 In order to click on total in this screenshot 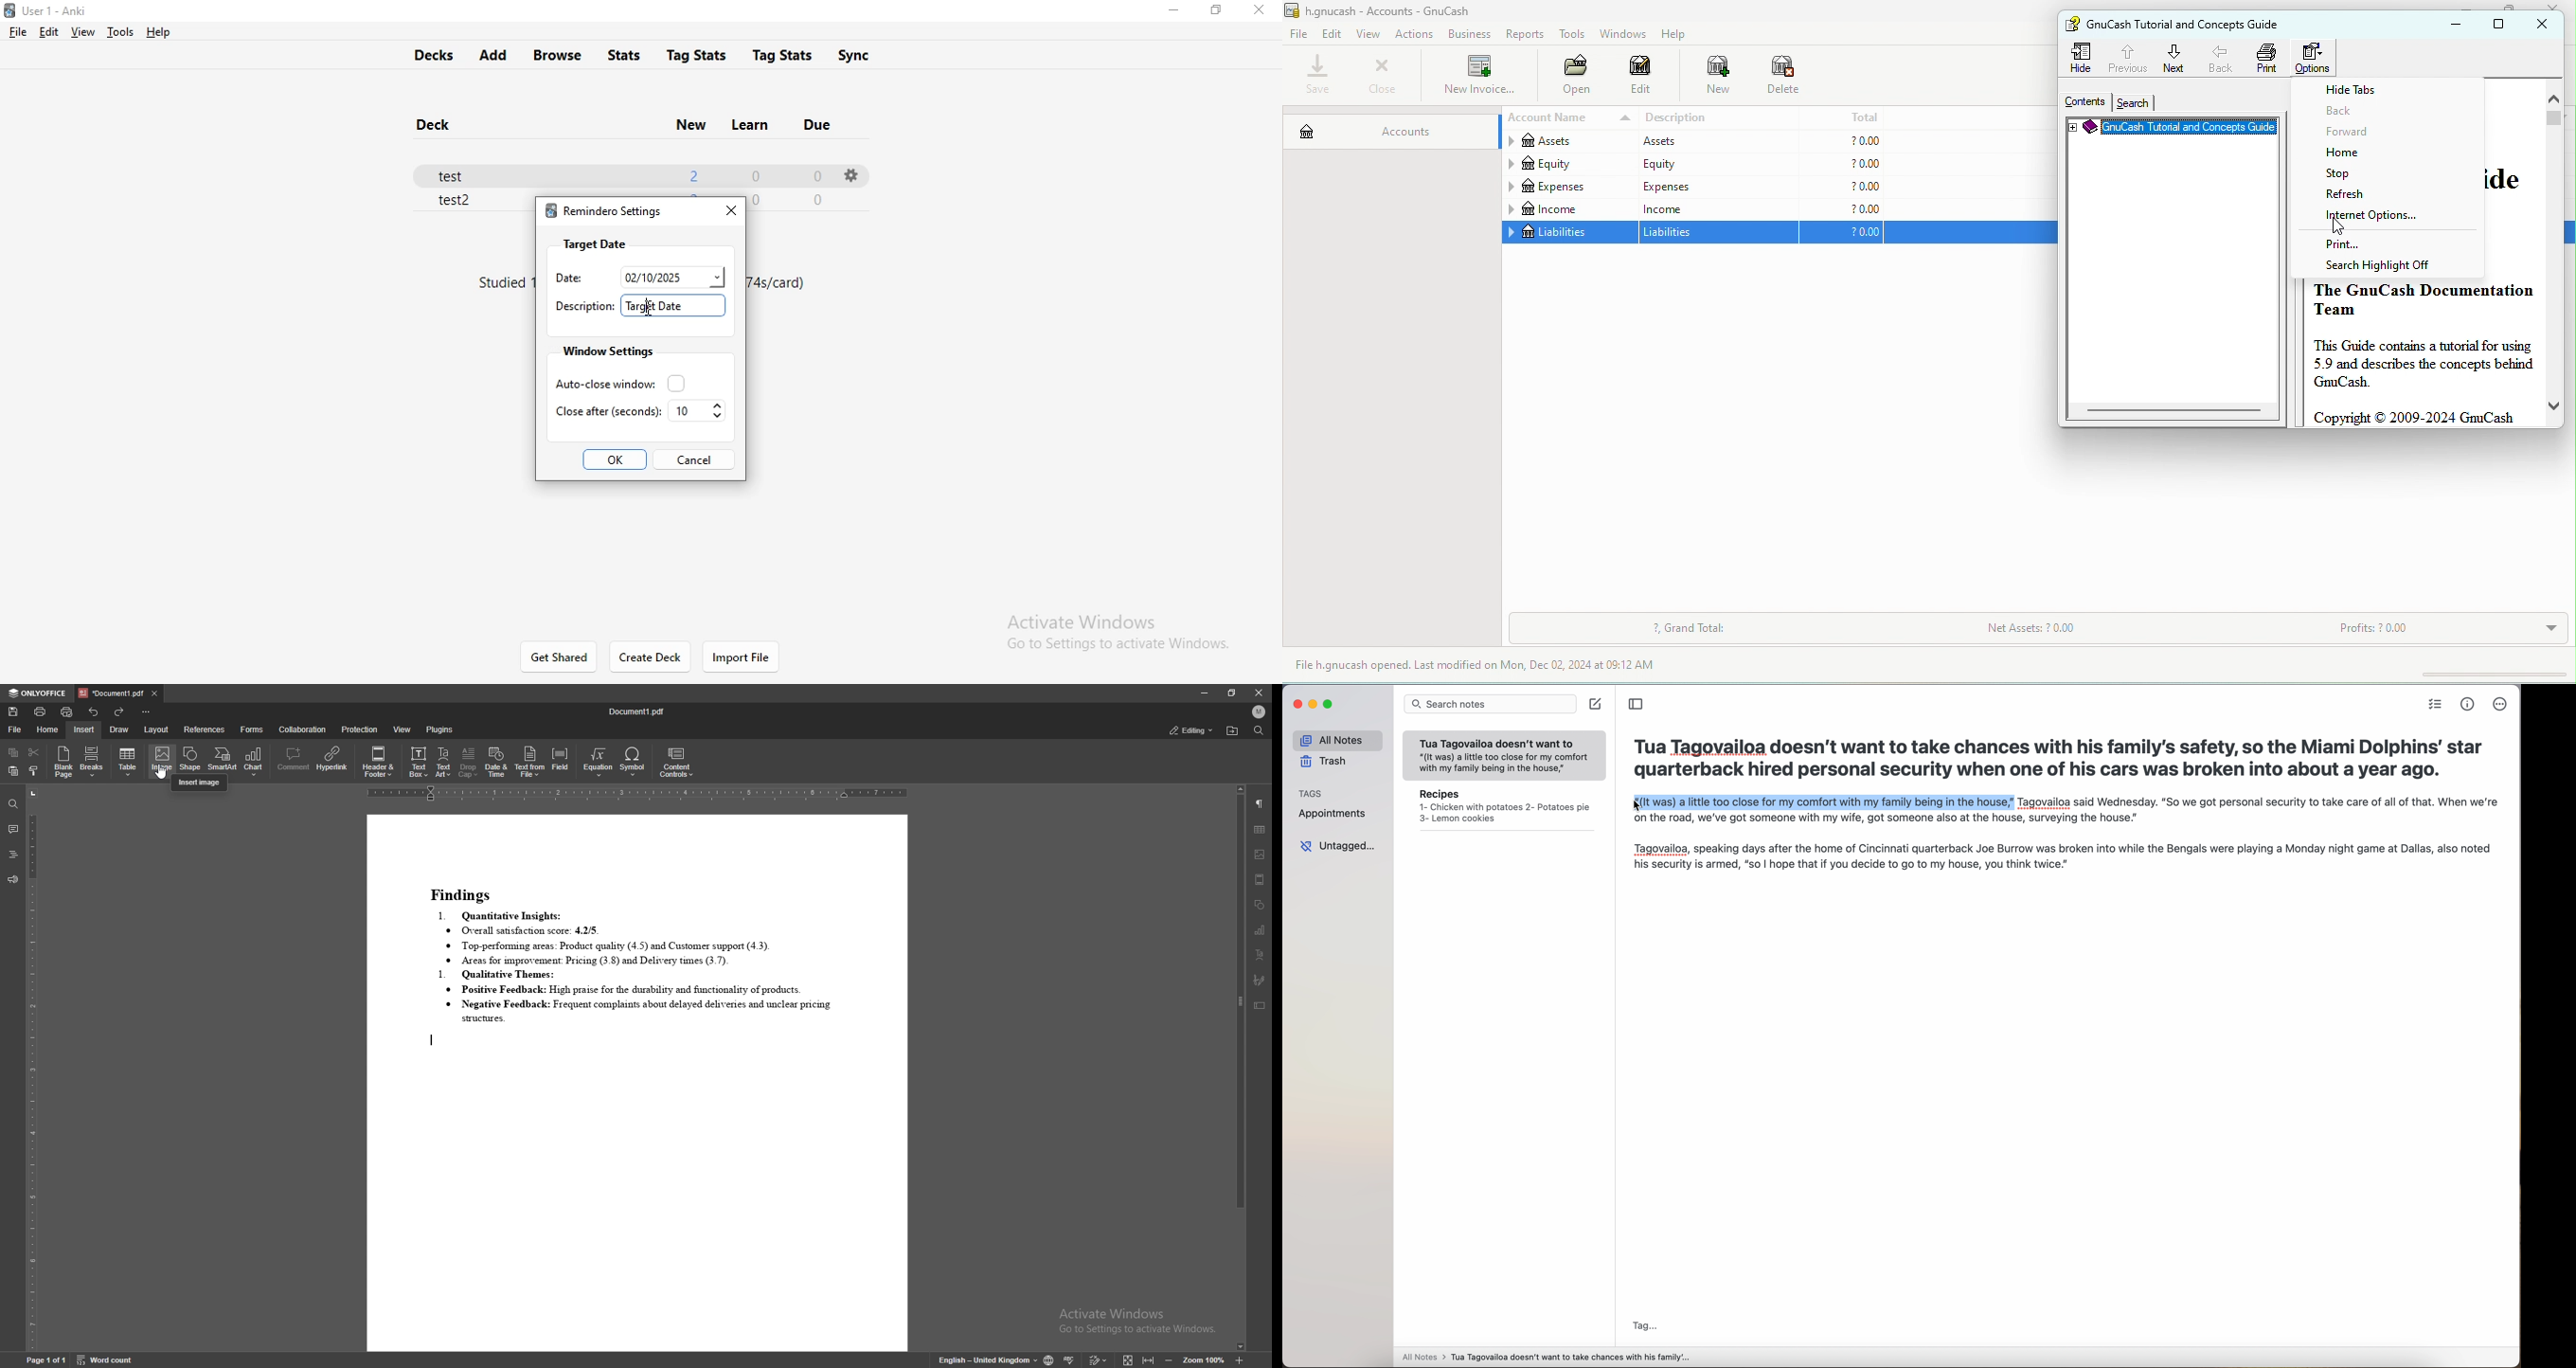, I will do `click(1843, 117)`.